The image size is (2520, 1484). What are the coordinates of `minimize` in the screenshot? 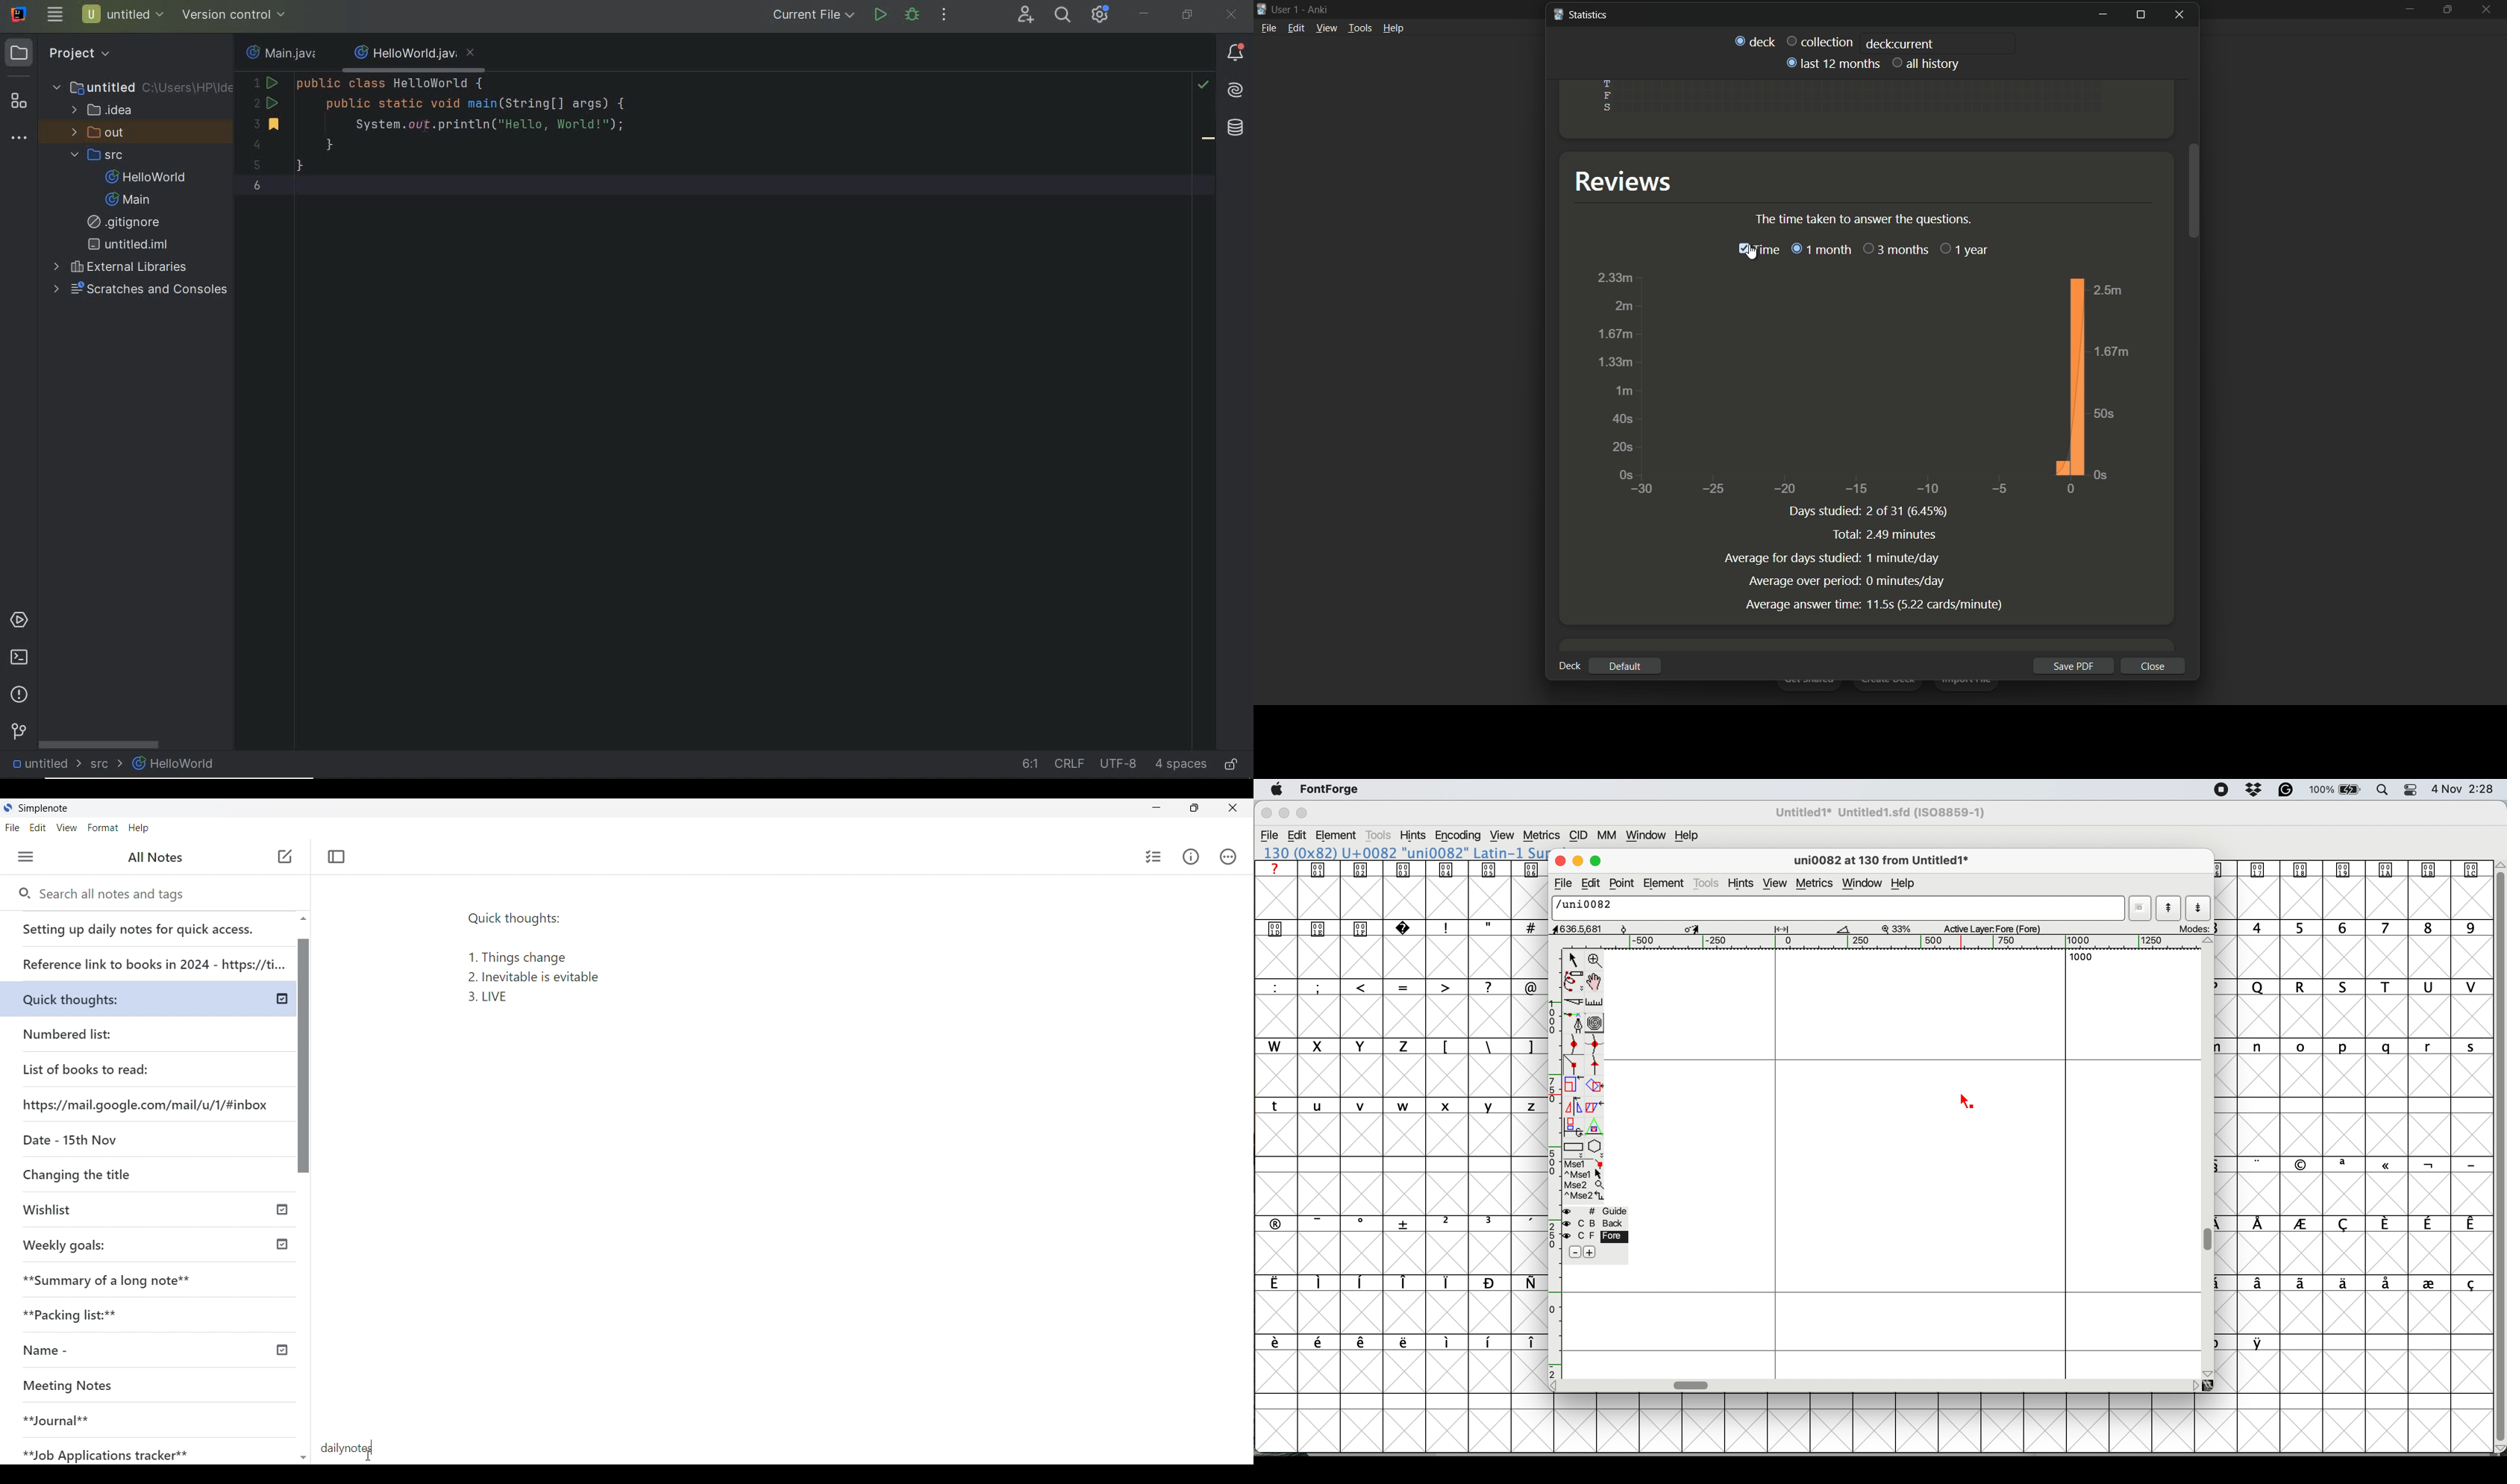 It's located at (2102, 15).